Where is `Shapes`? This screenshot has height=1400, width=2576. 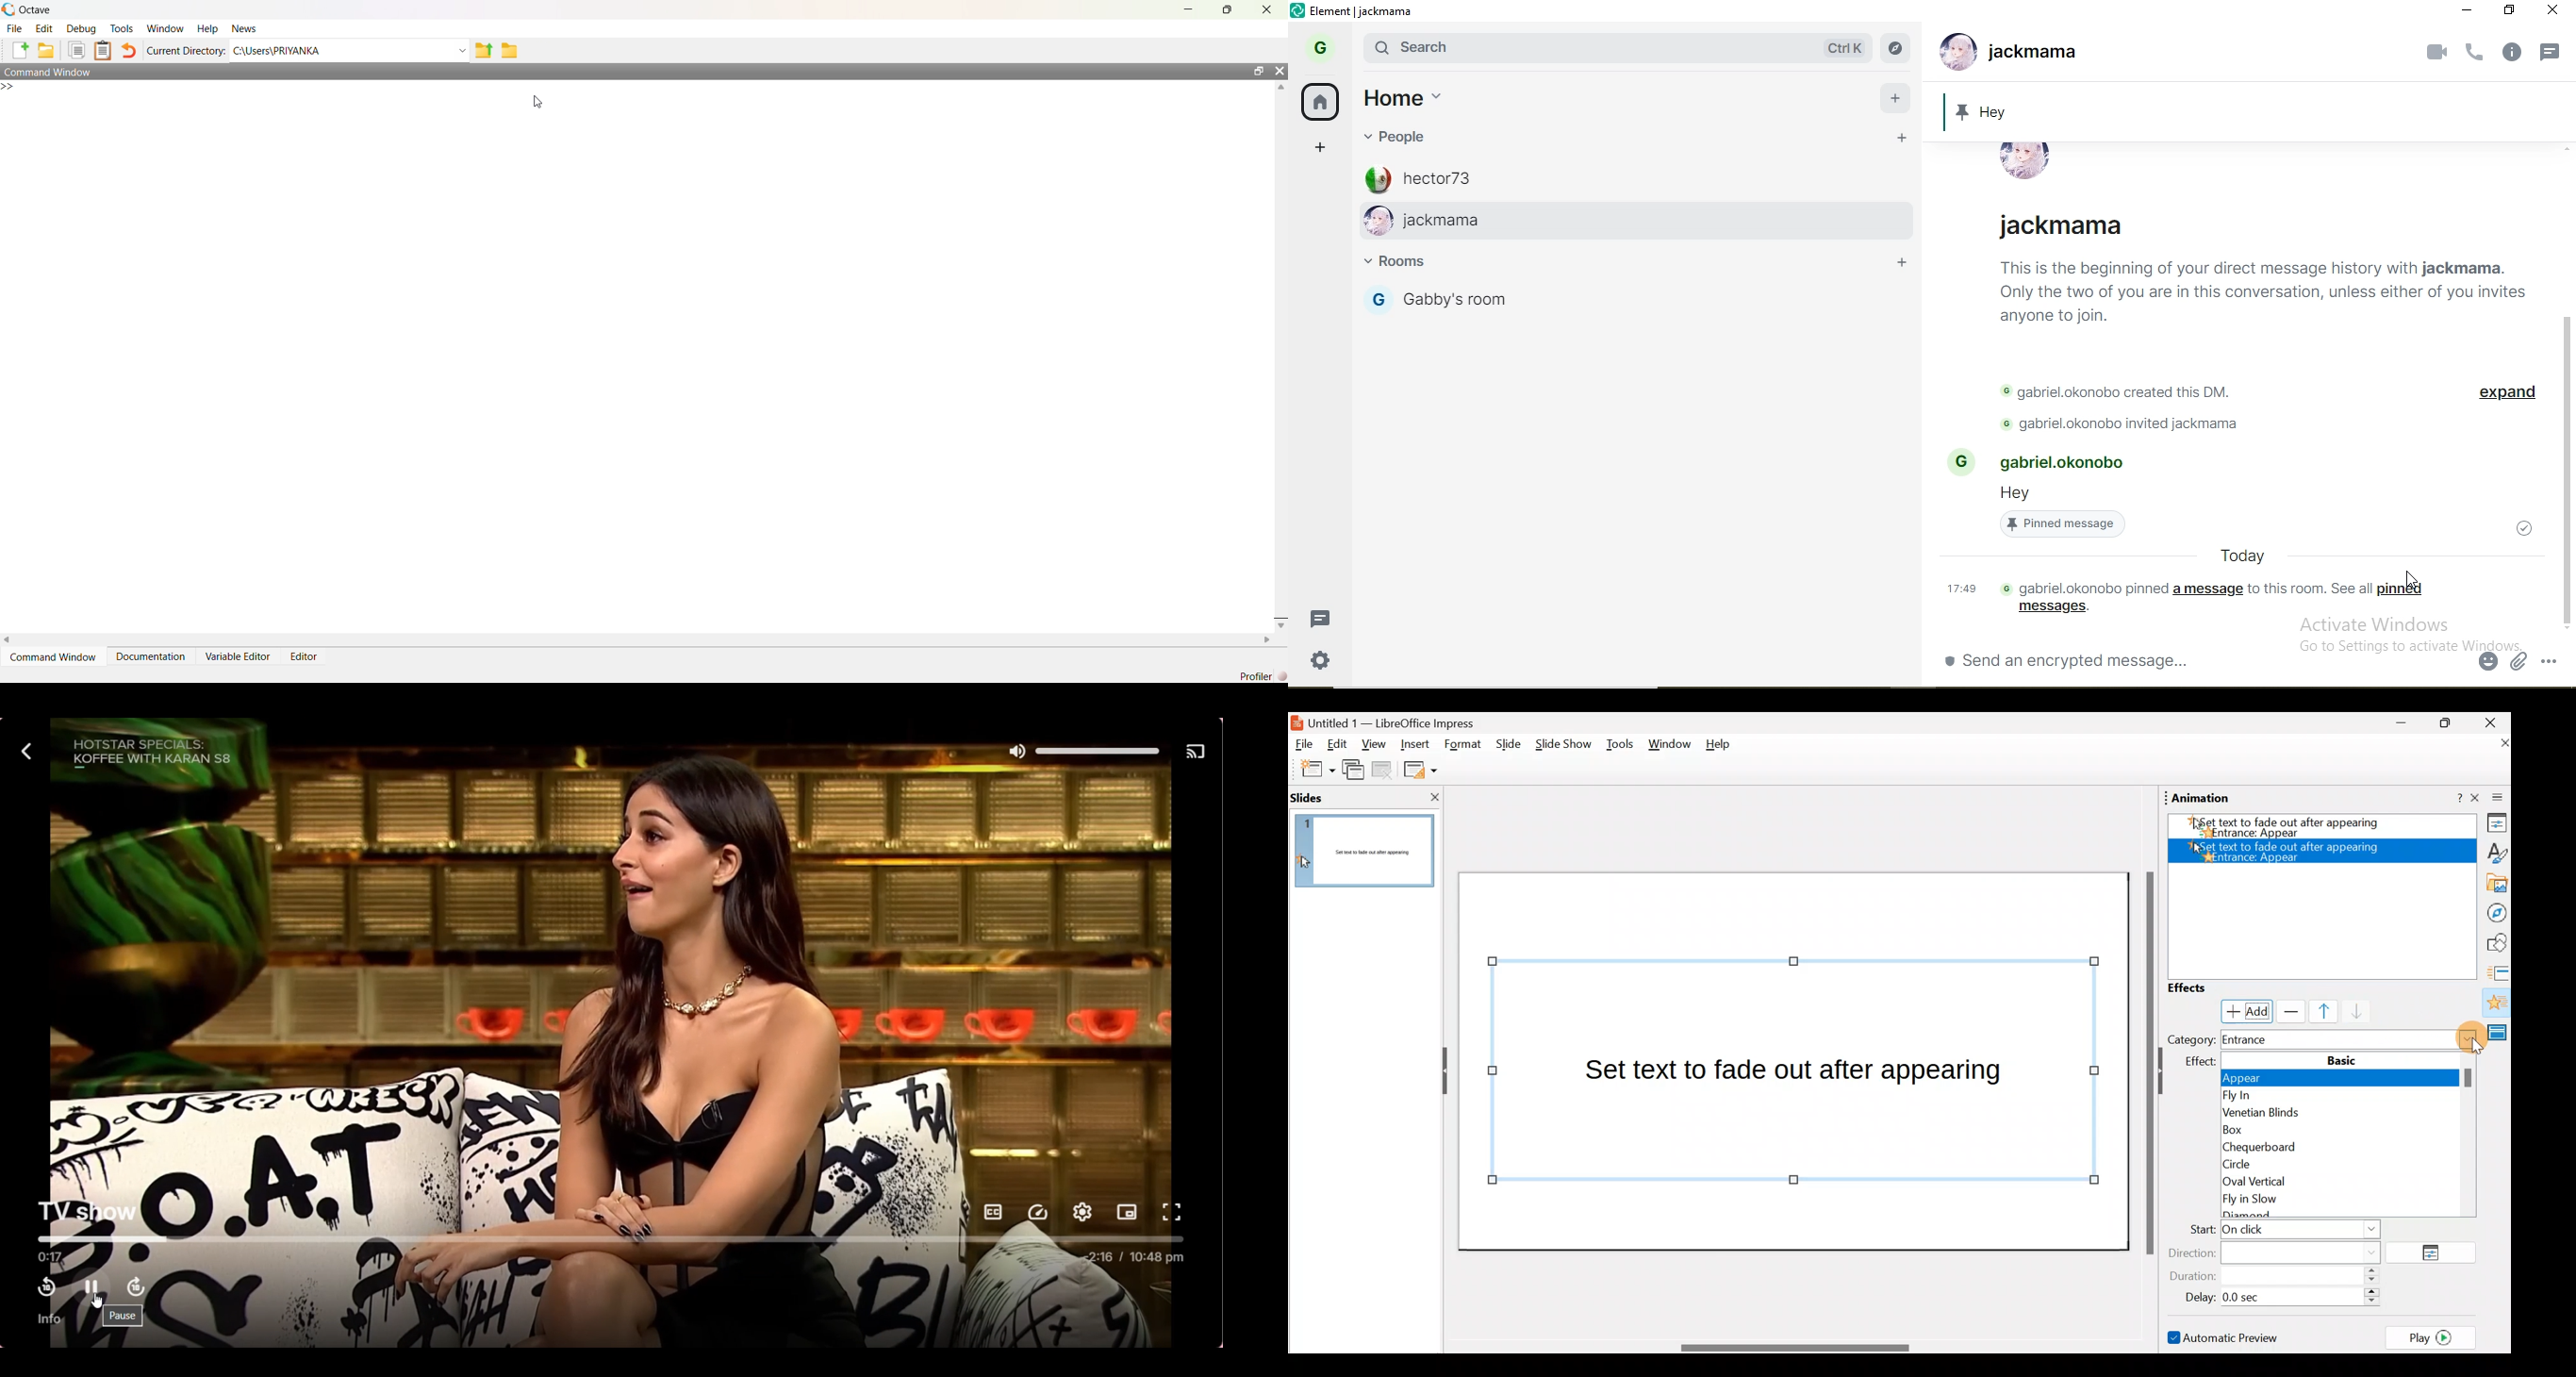 Shapes is located at coordinates (2496, 943).